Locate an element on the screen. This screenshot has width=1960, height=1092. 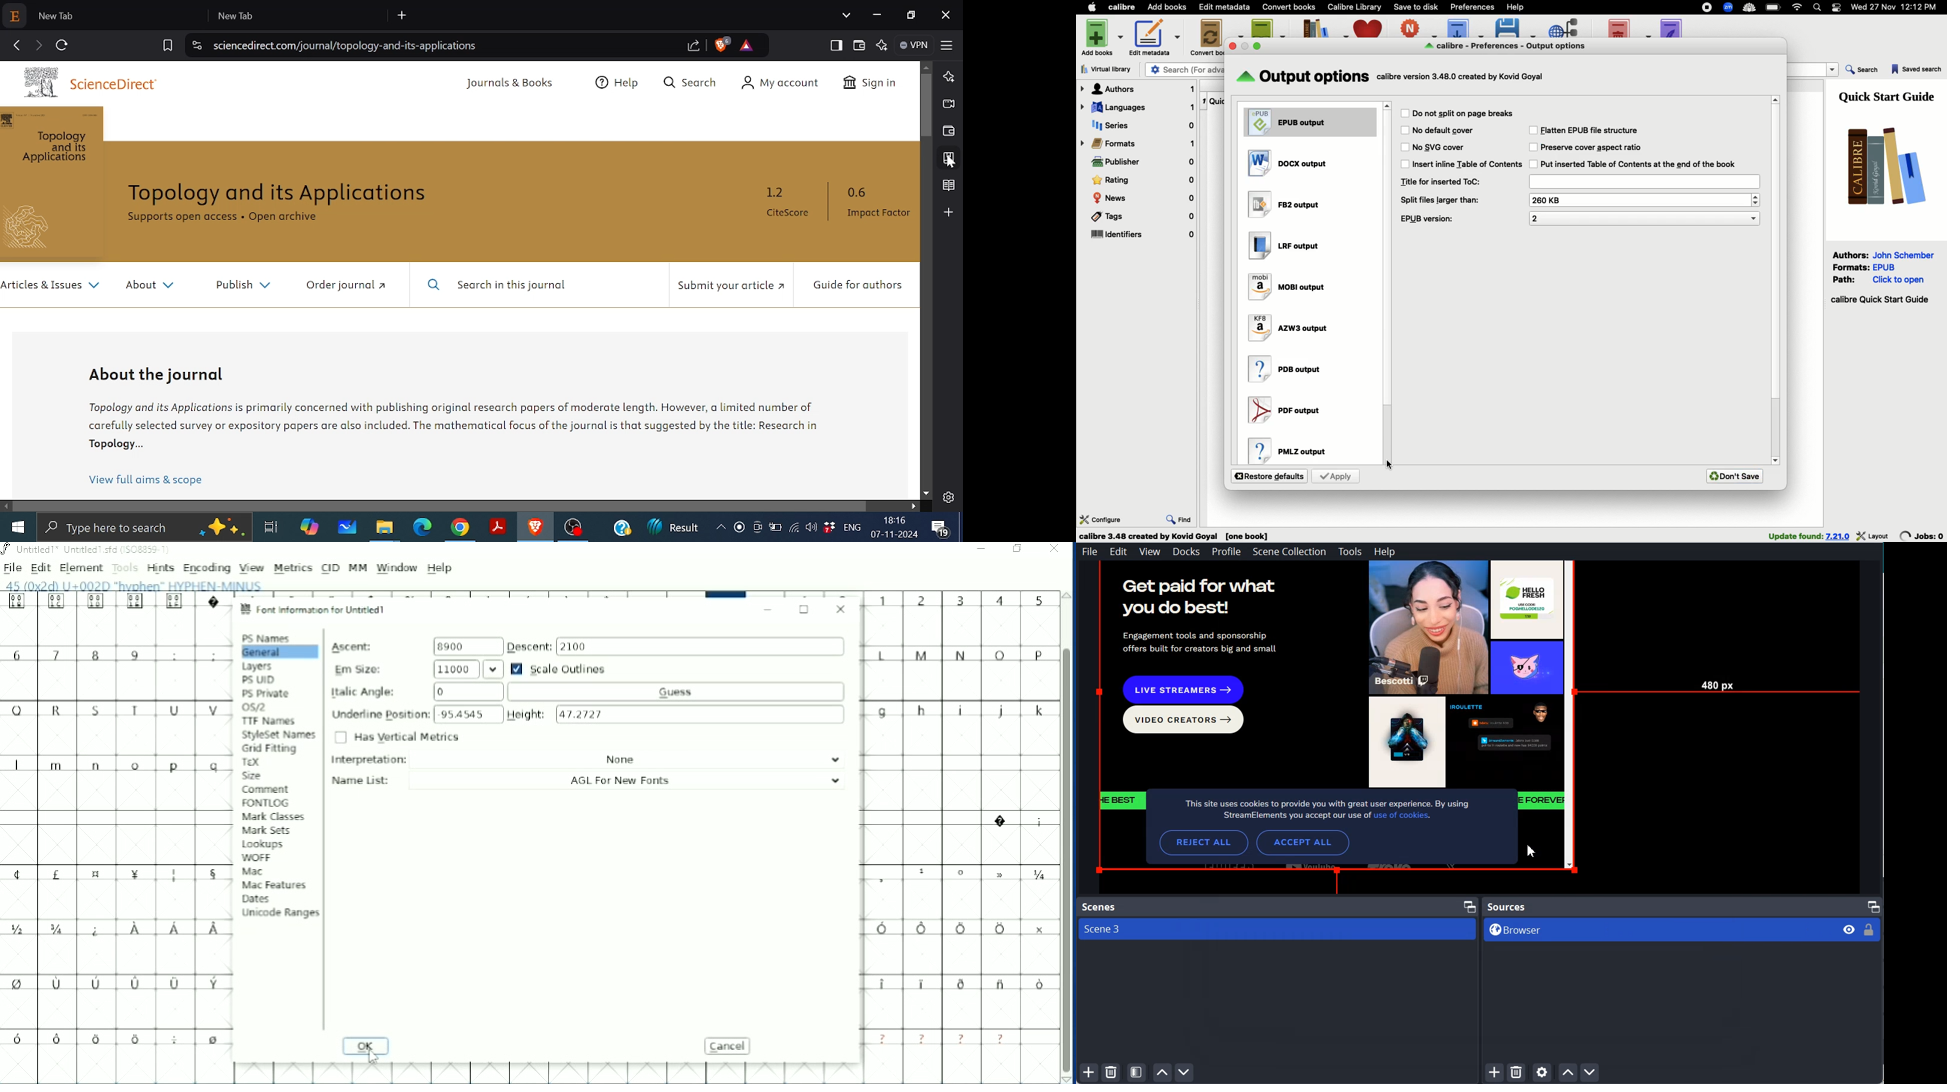
Letter info is located at coordinates (141, 585).